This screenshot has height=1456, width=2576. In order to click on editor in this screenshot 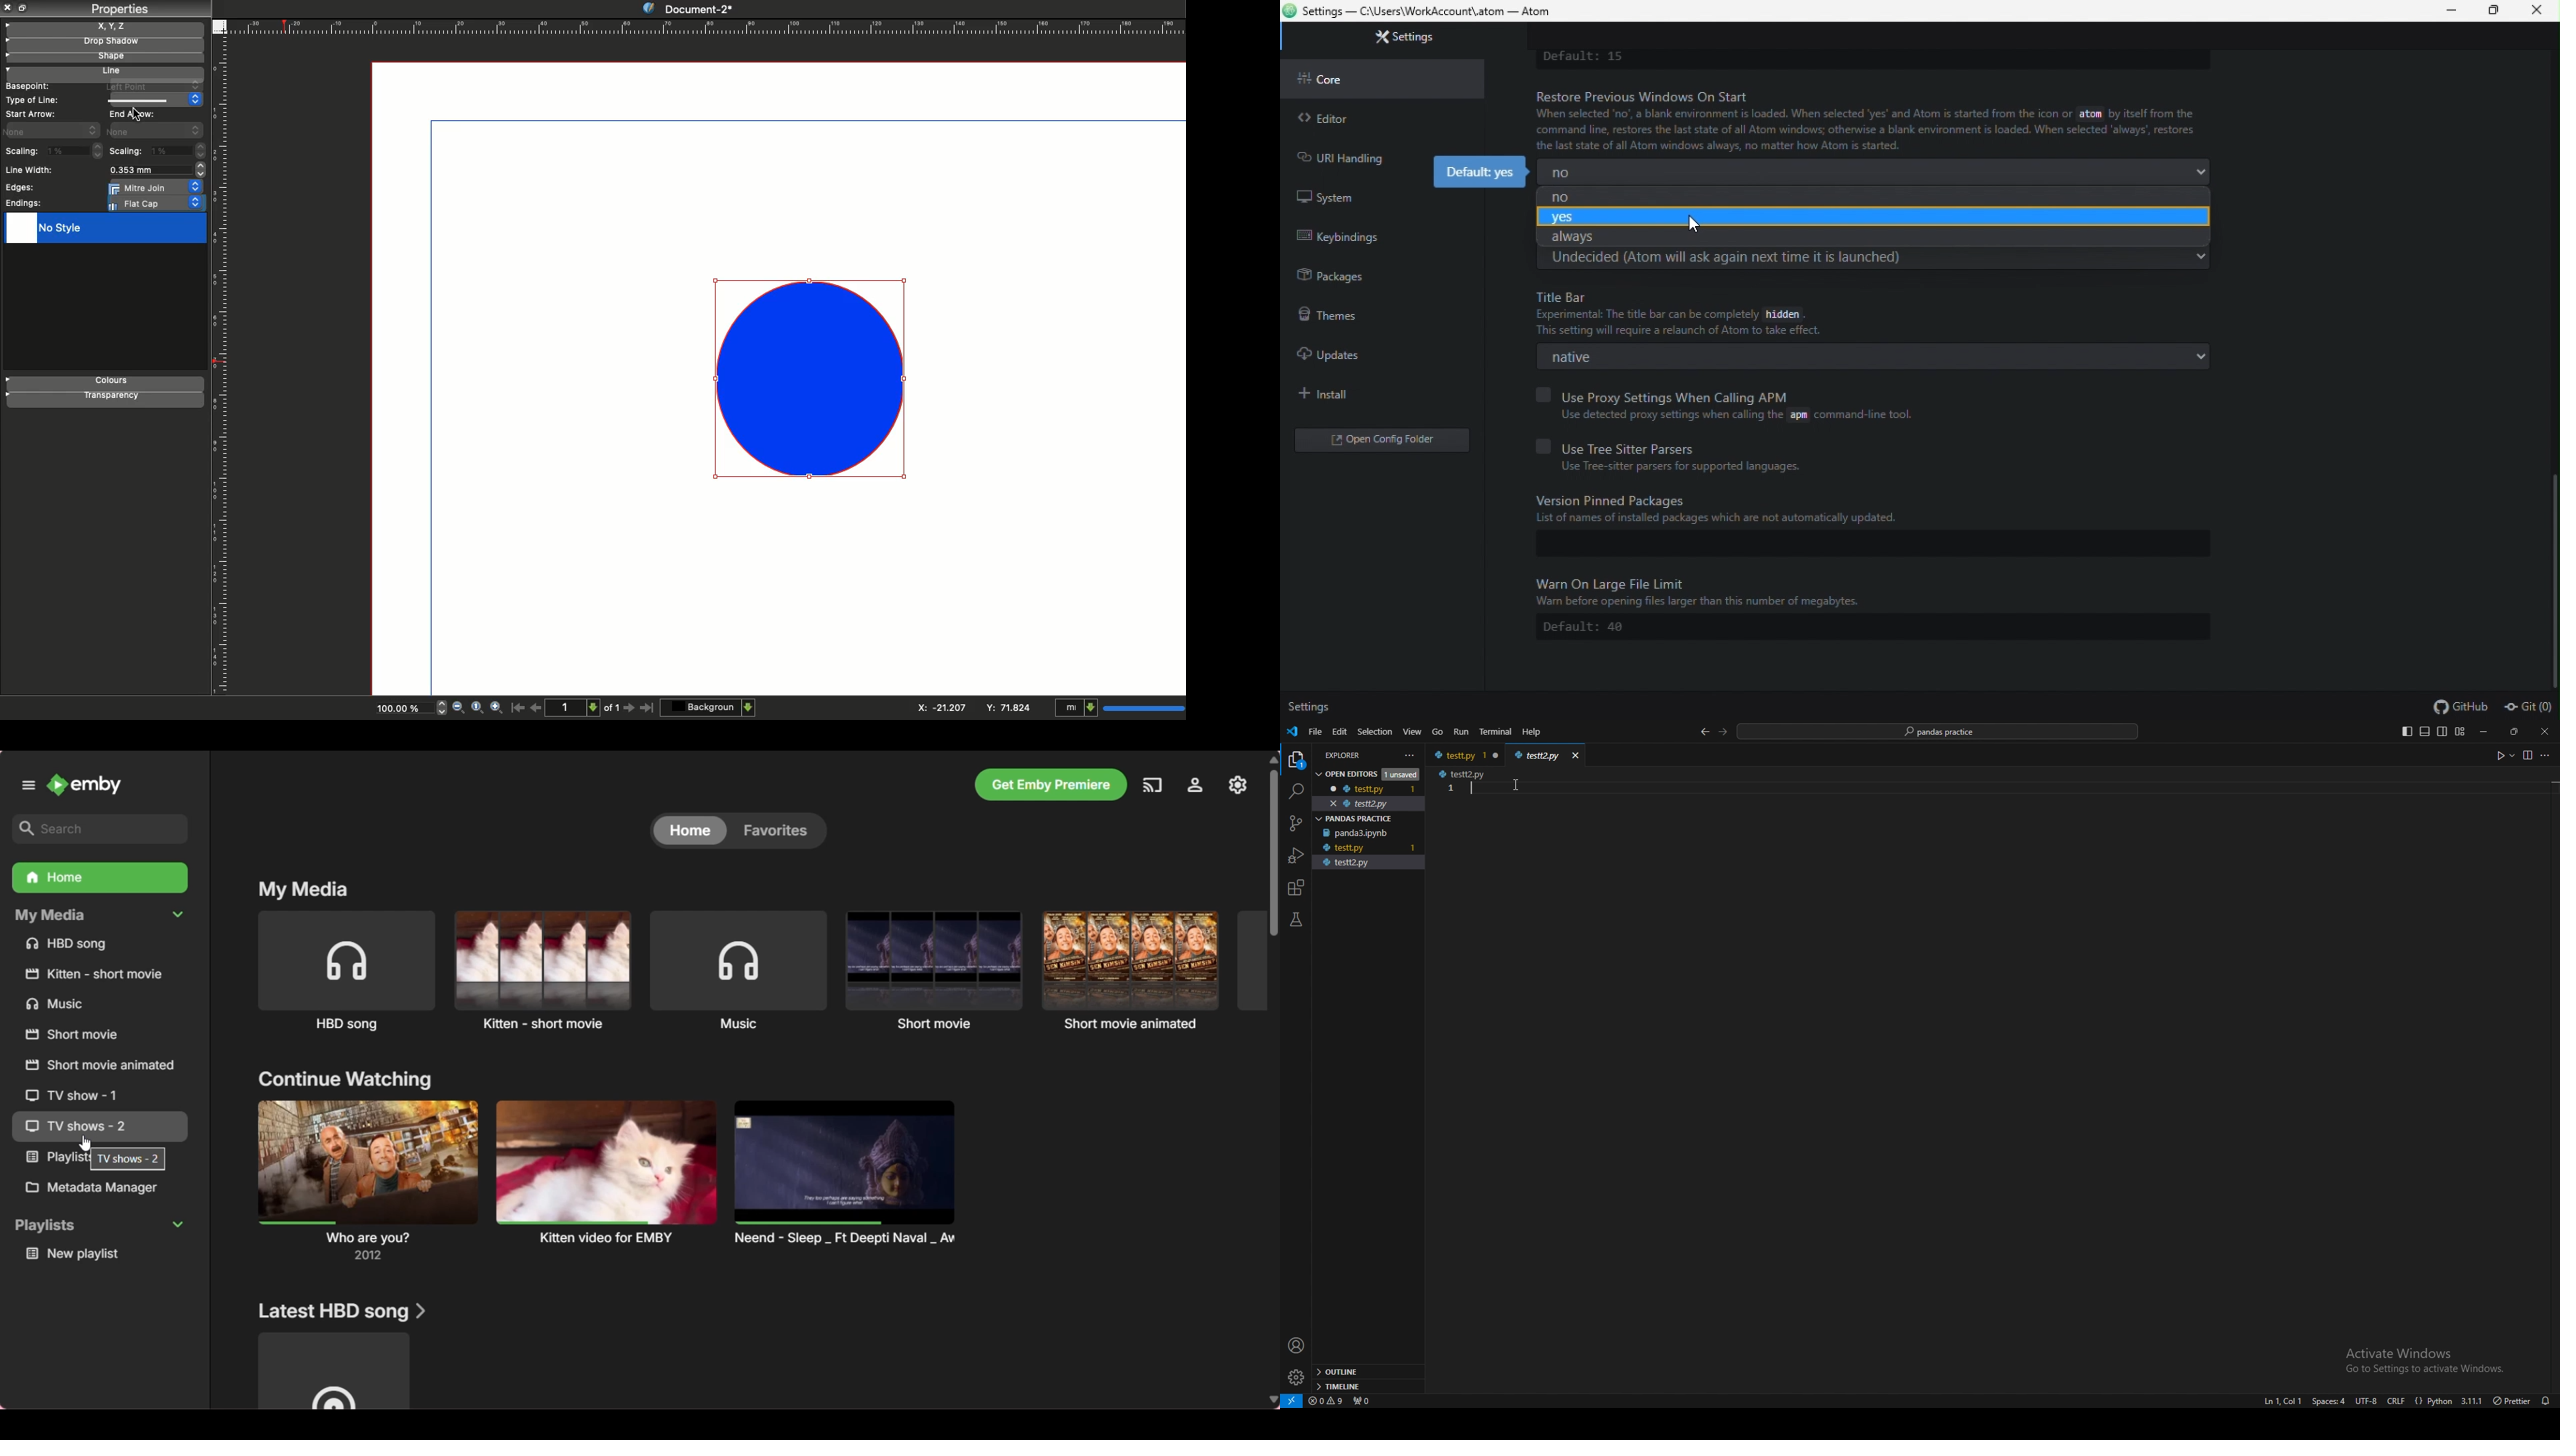, I will do `click(1376, 118)`.